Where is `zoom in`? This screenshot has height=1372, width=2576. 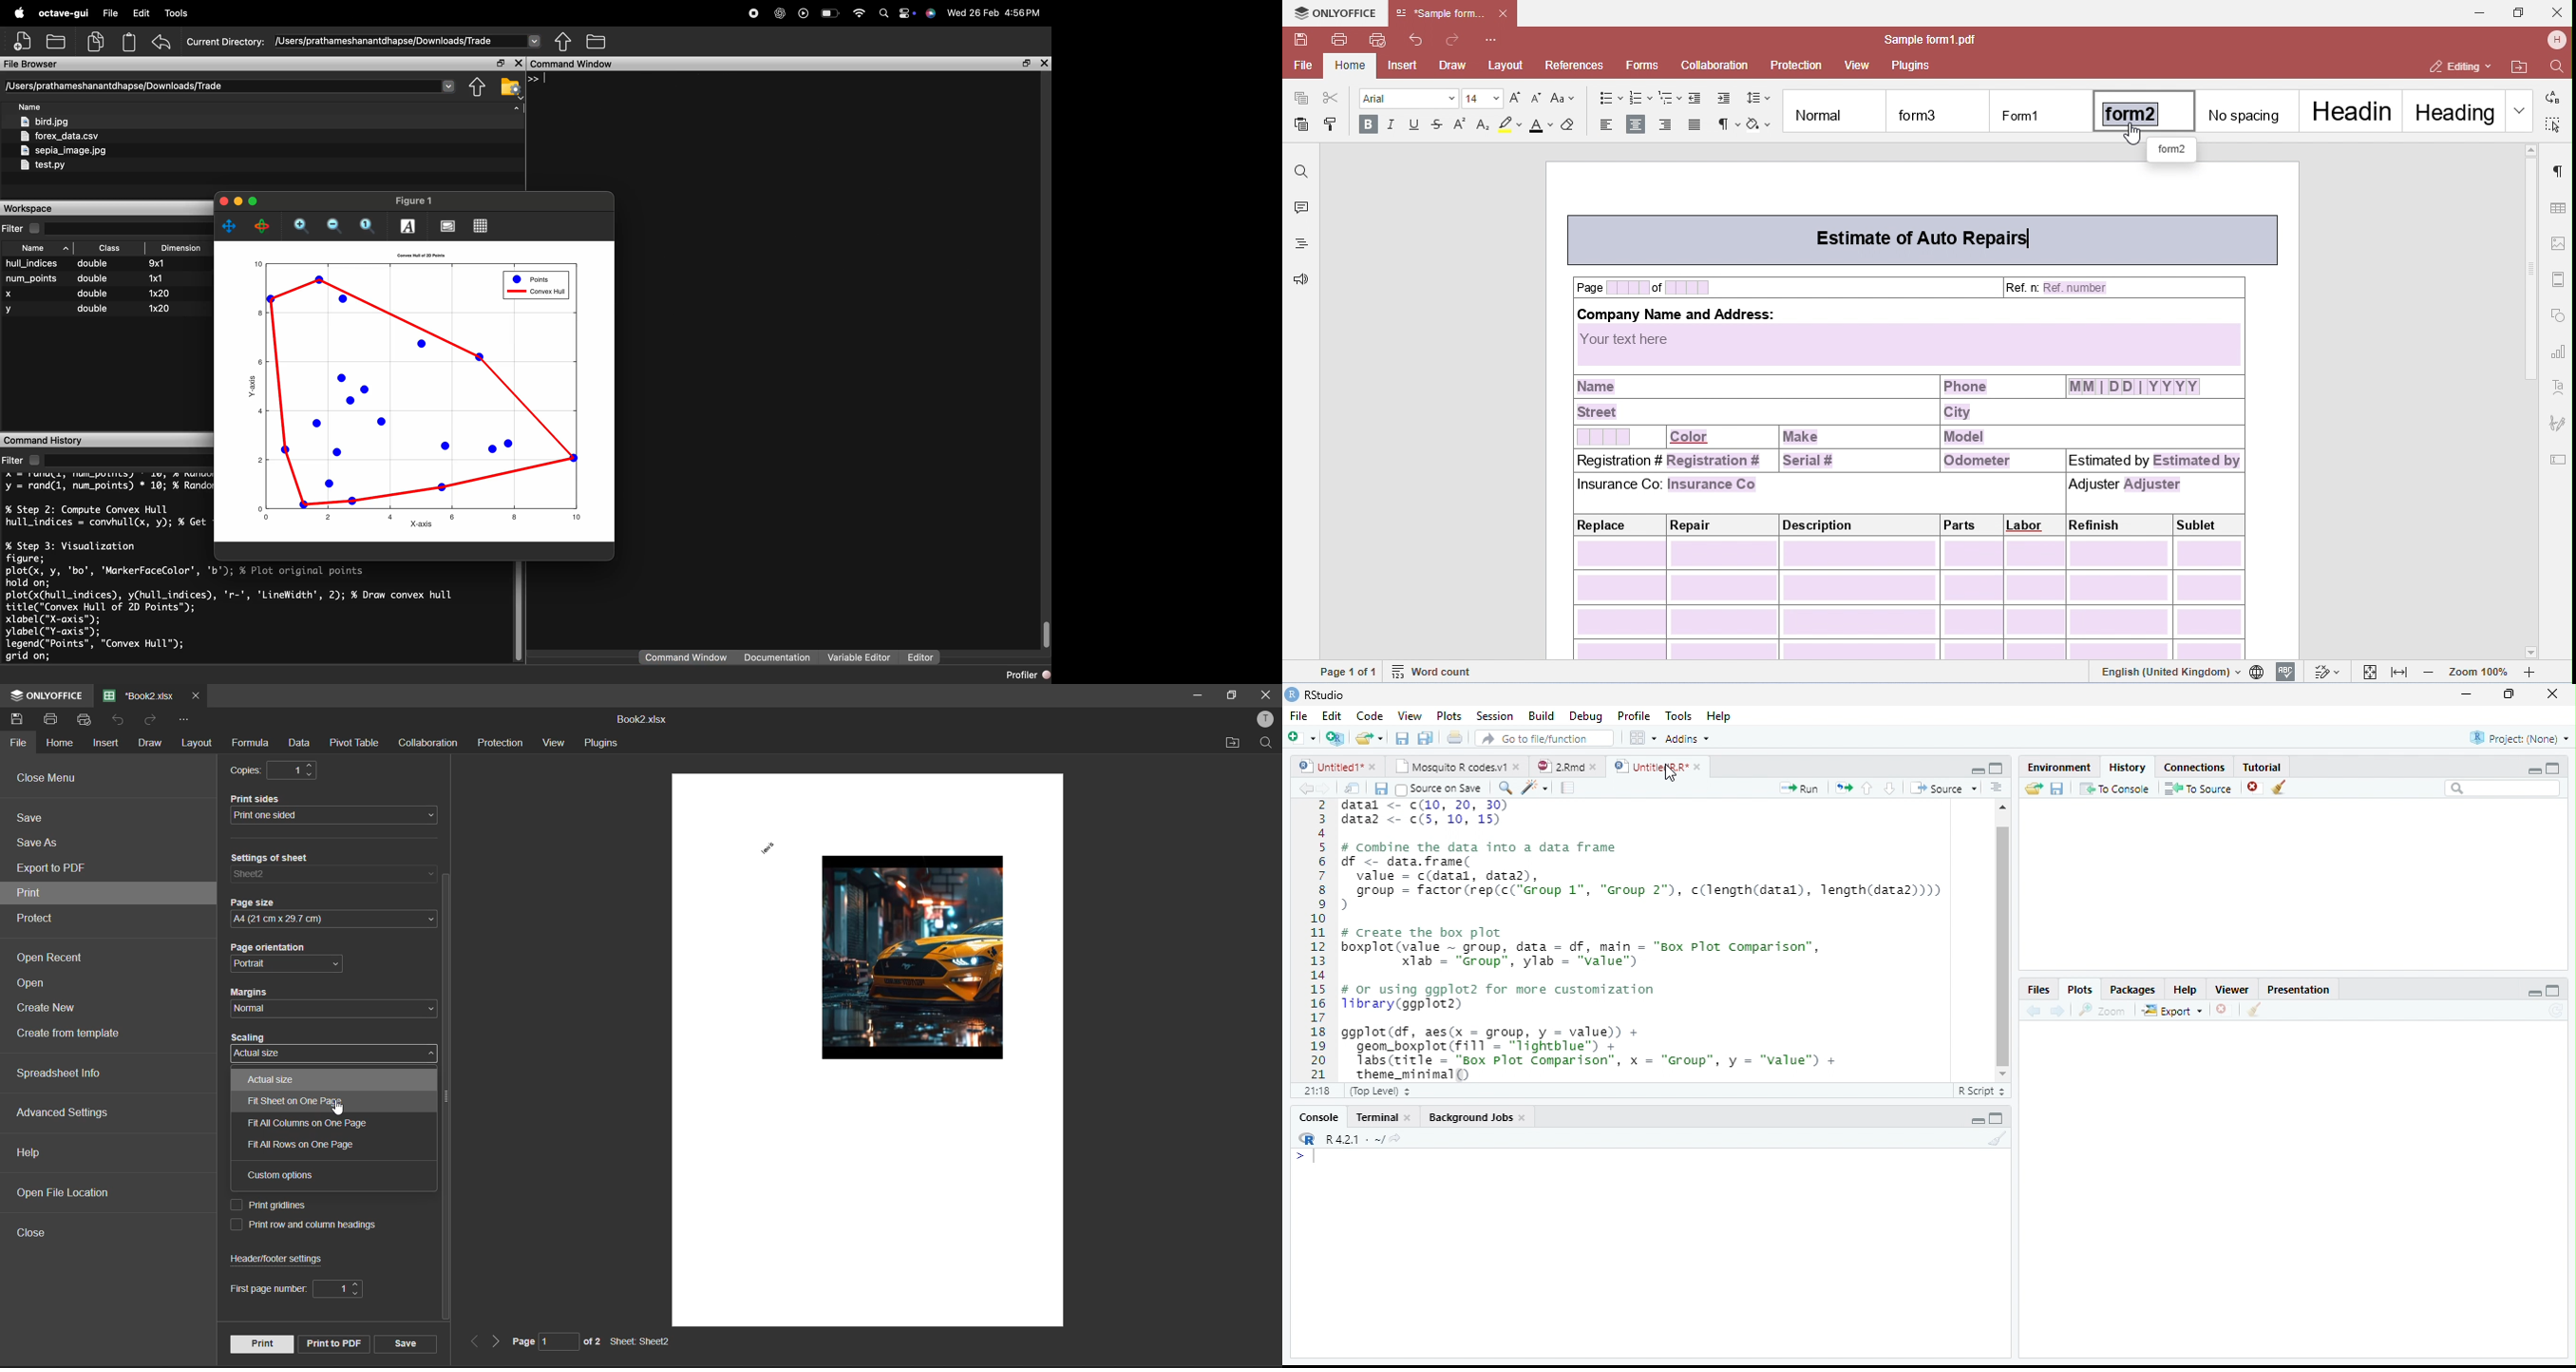 zoom in is located at coordinates (303, 226).